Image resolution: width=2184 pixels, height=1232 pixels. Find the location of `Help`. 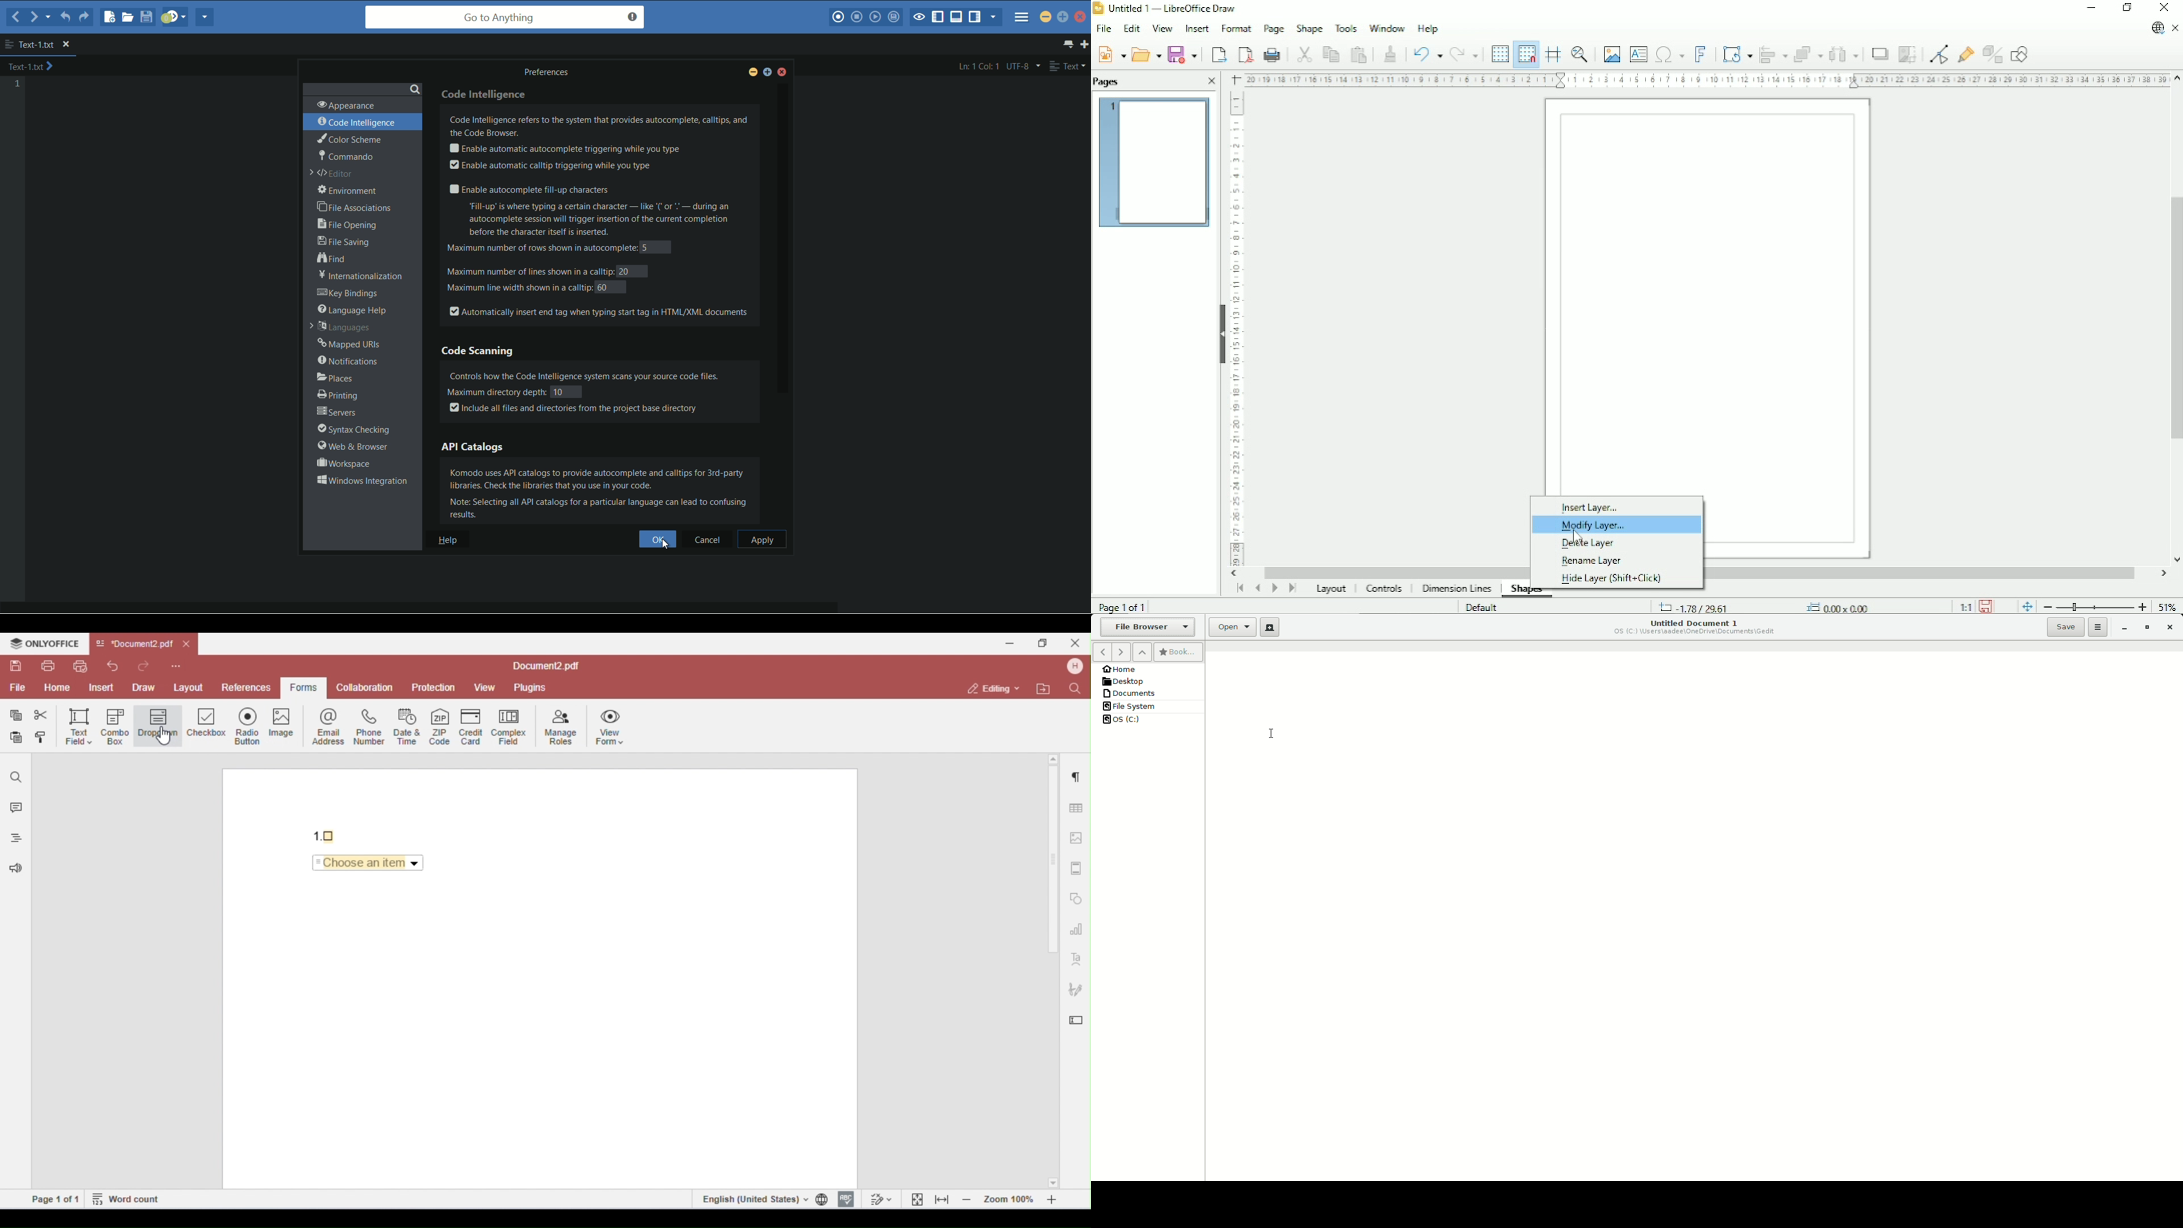

Help is located at coordinates (1427, 28).